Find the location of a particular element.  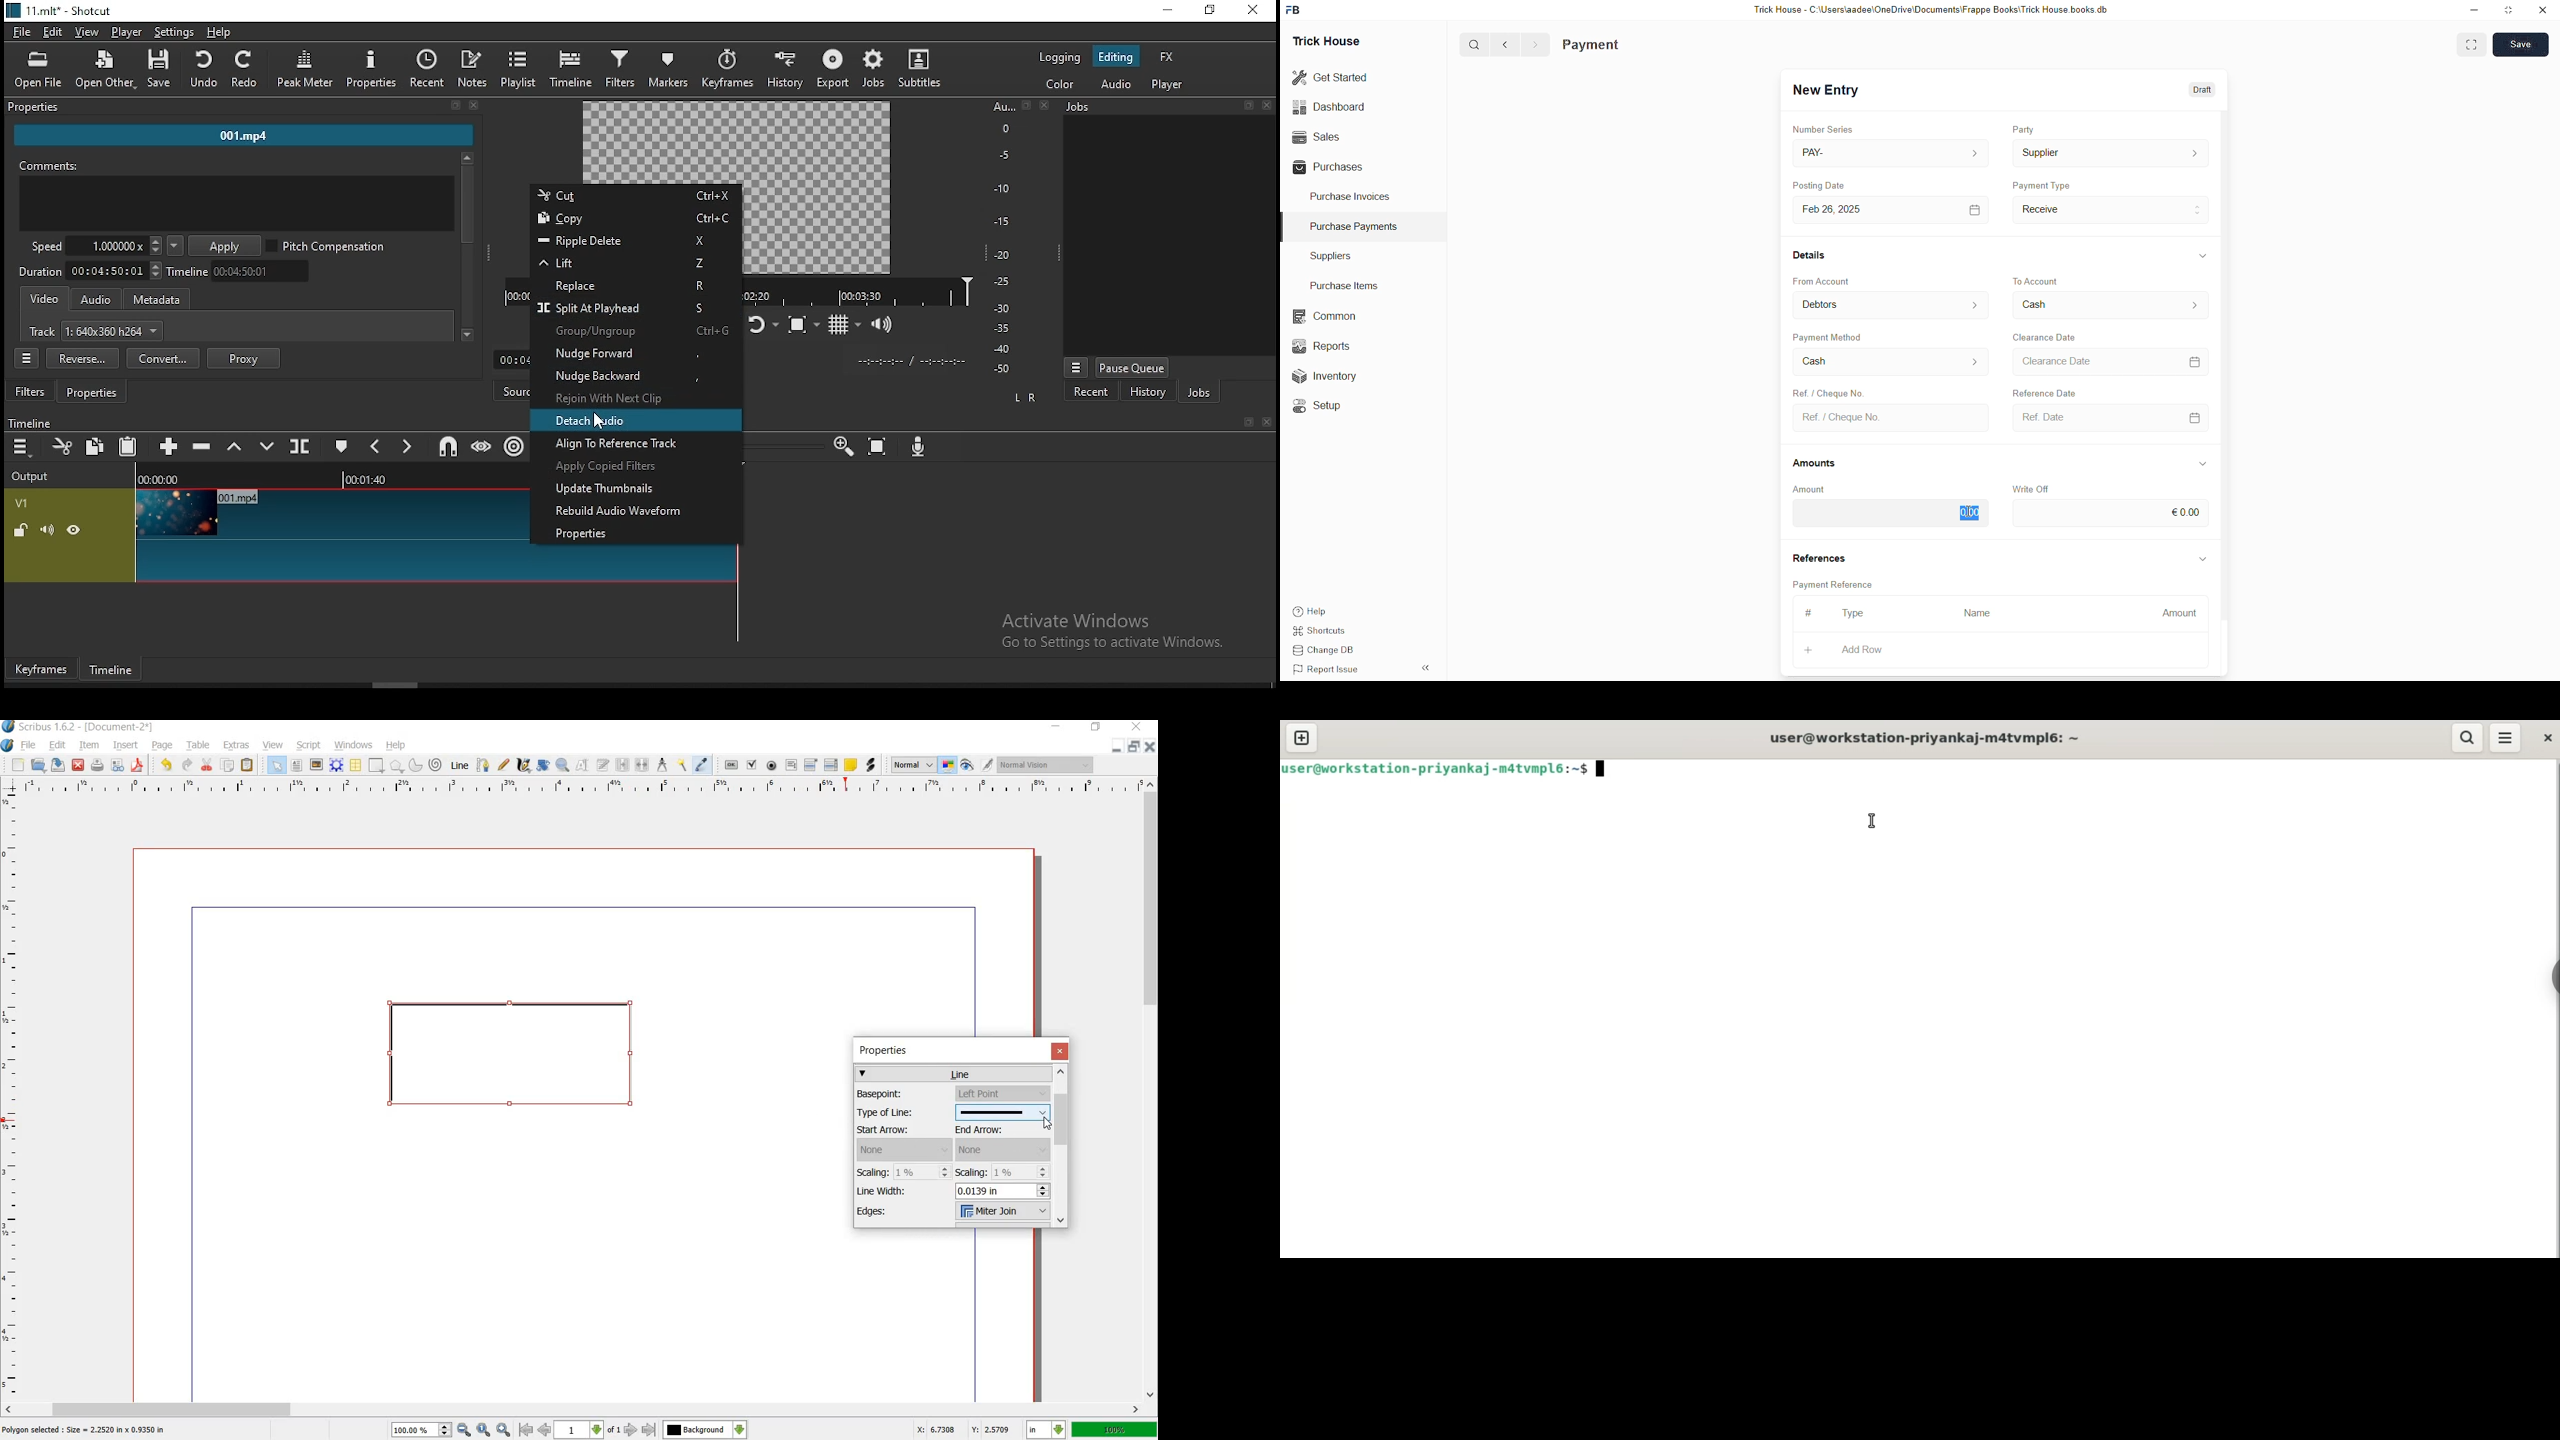

forward is located at coordinates (1535, 45).